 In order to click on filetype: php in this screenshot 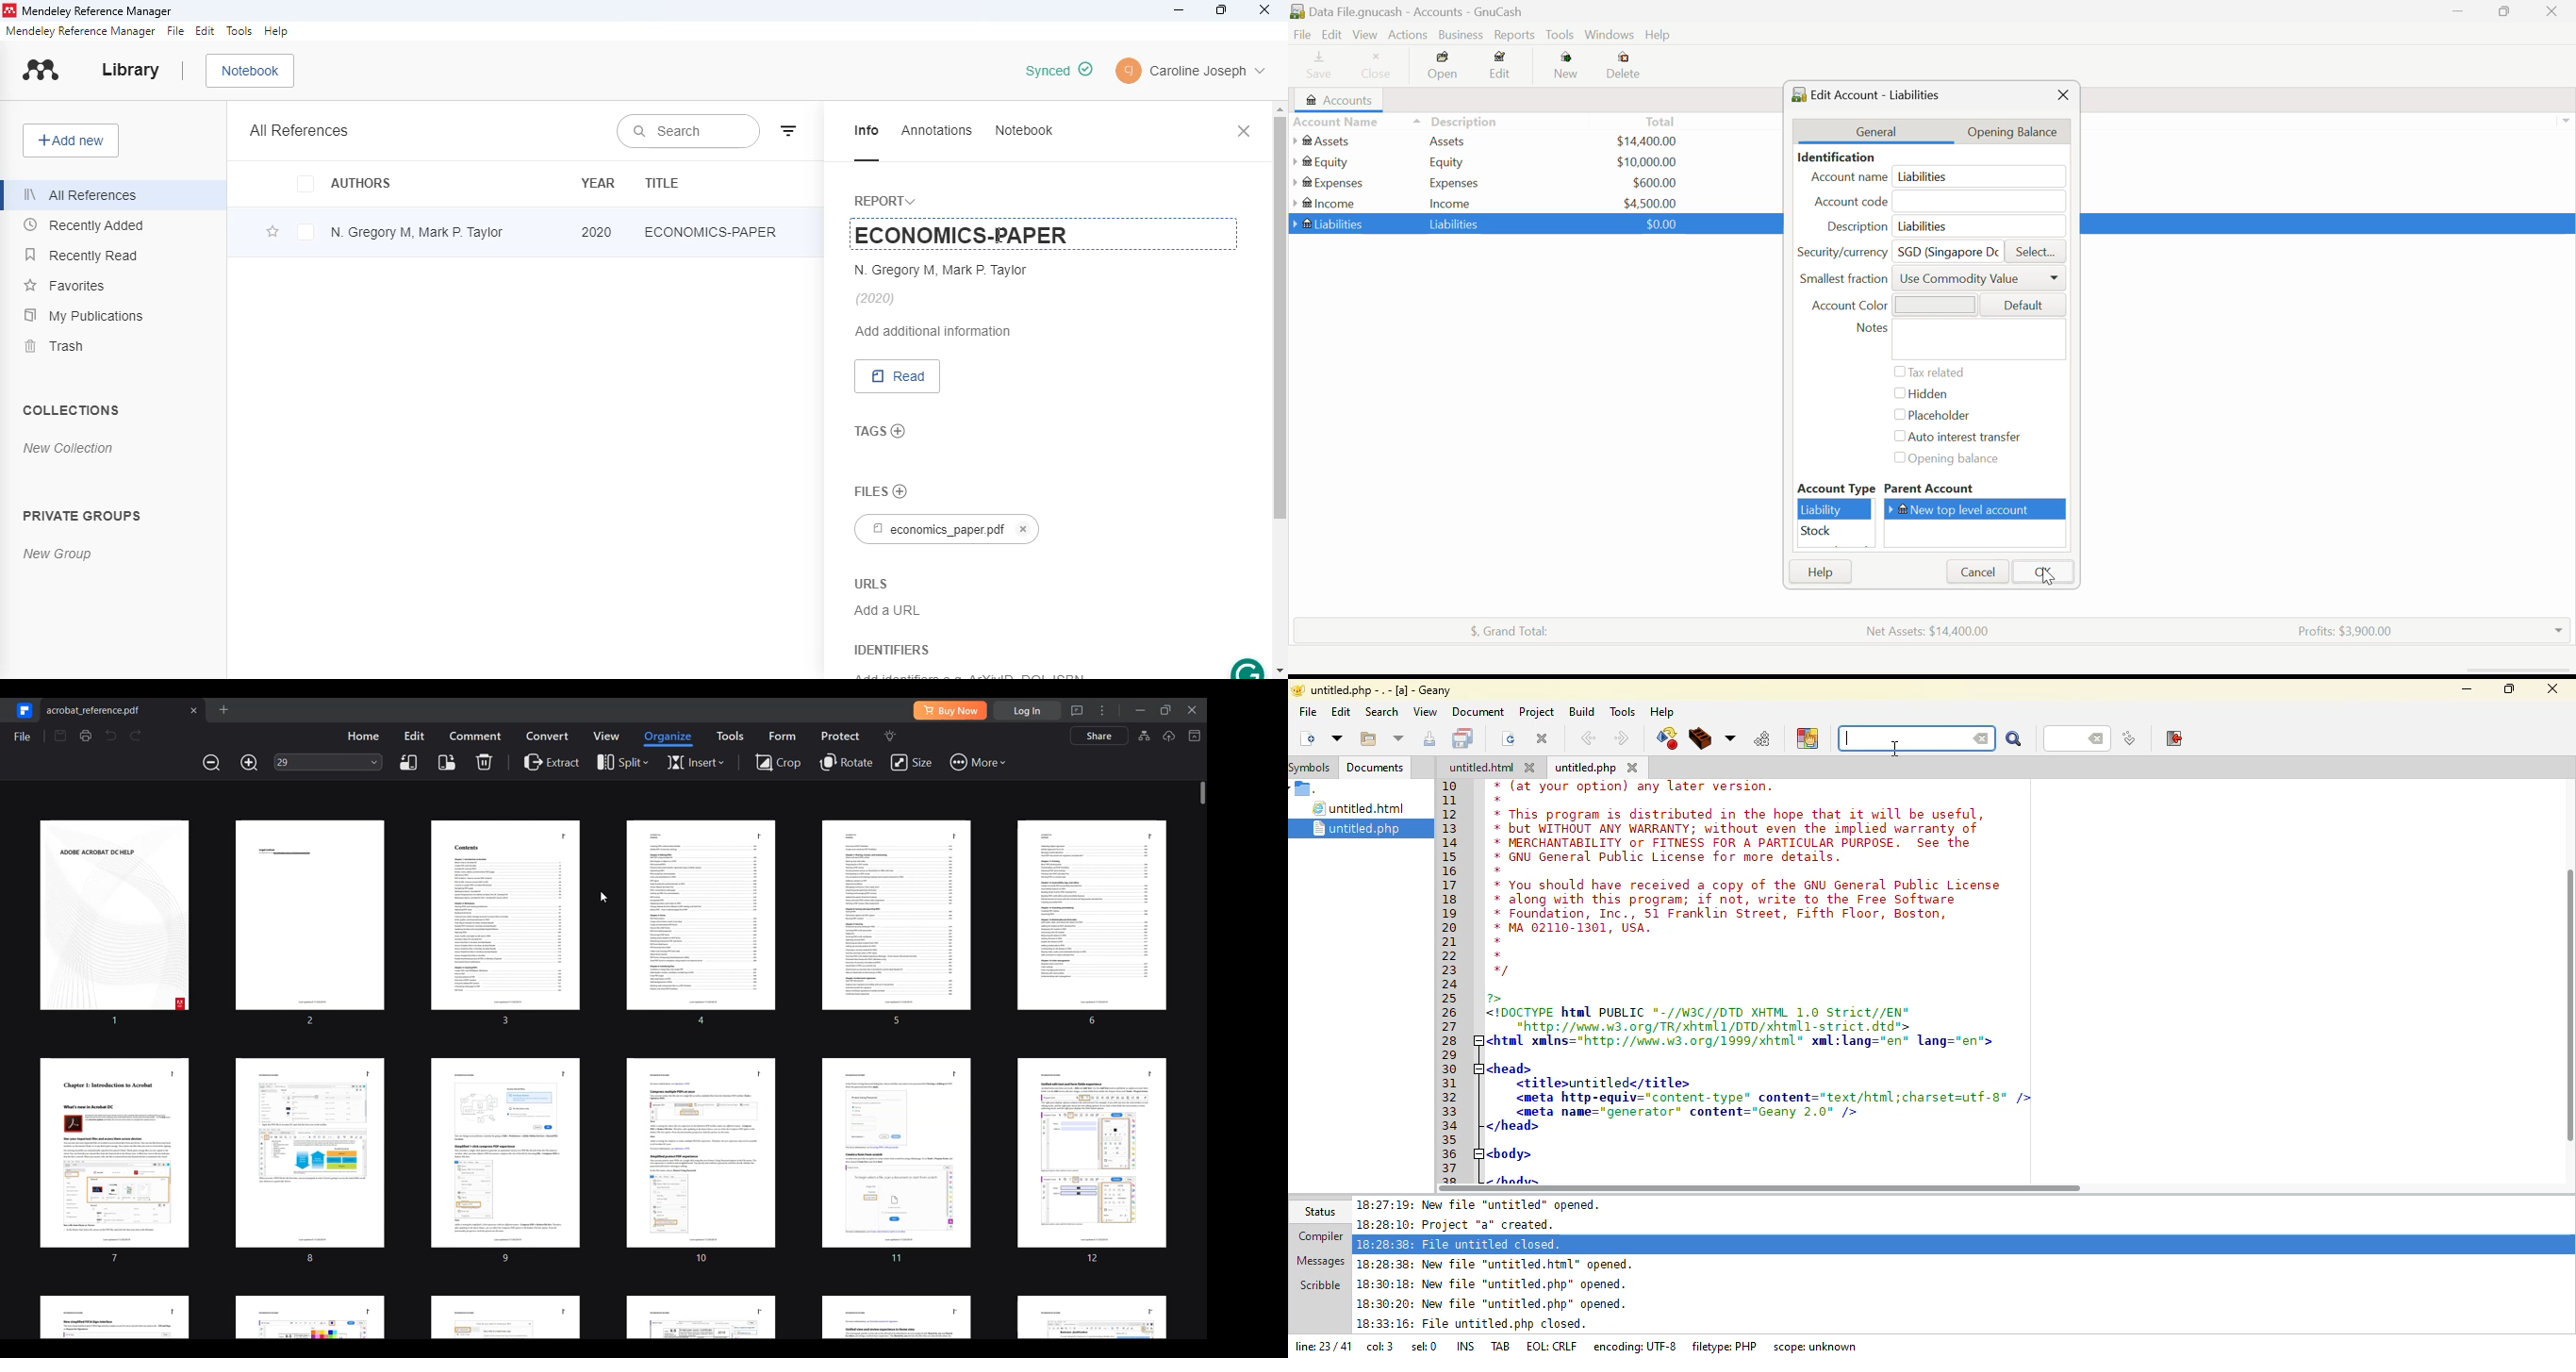, I will do `click(1726, 1346)`.